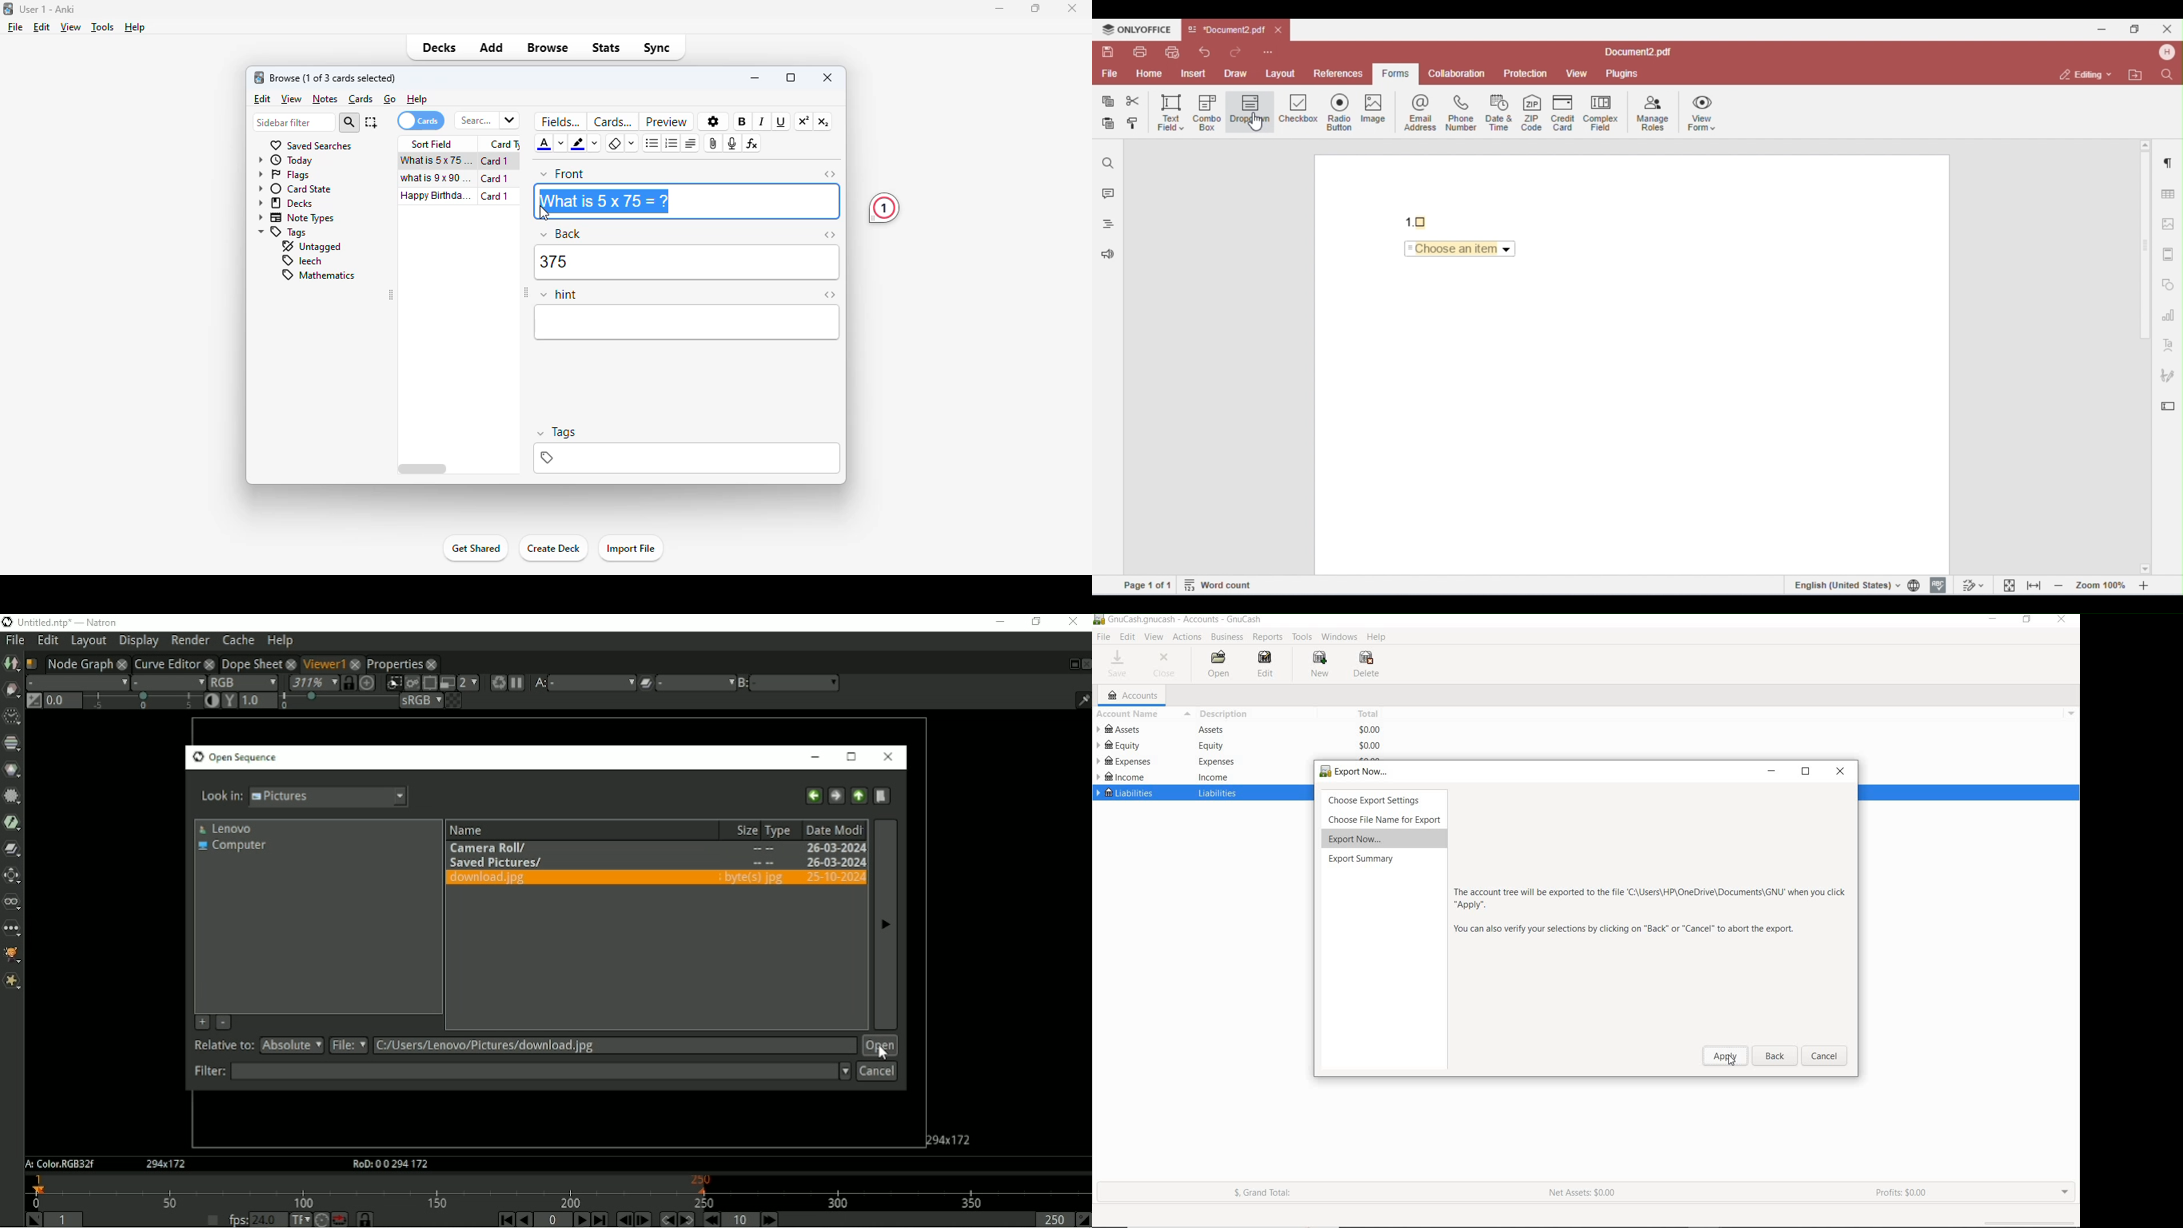 The height and width of the screenshot is (1232, 2184). What do you see at coordinates (1181, 620) in the screenshot?
I see `SYSTEM NAME` at bounding box center [1181, 620].